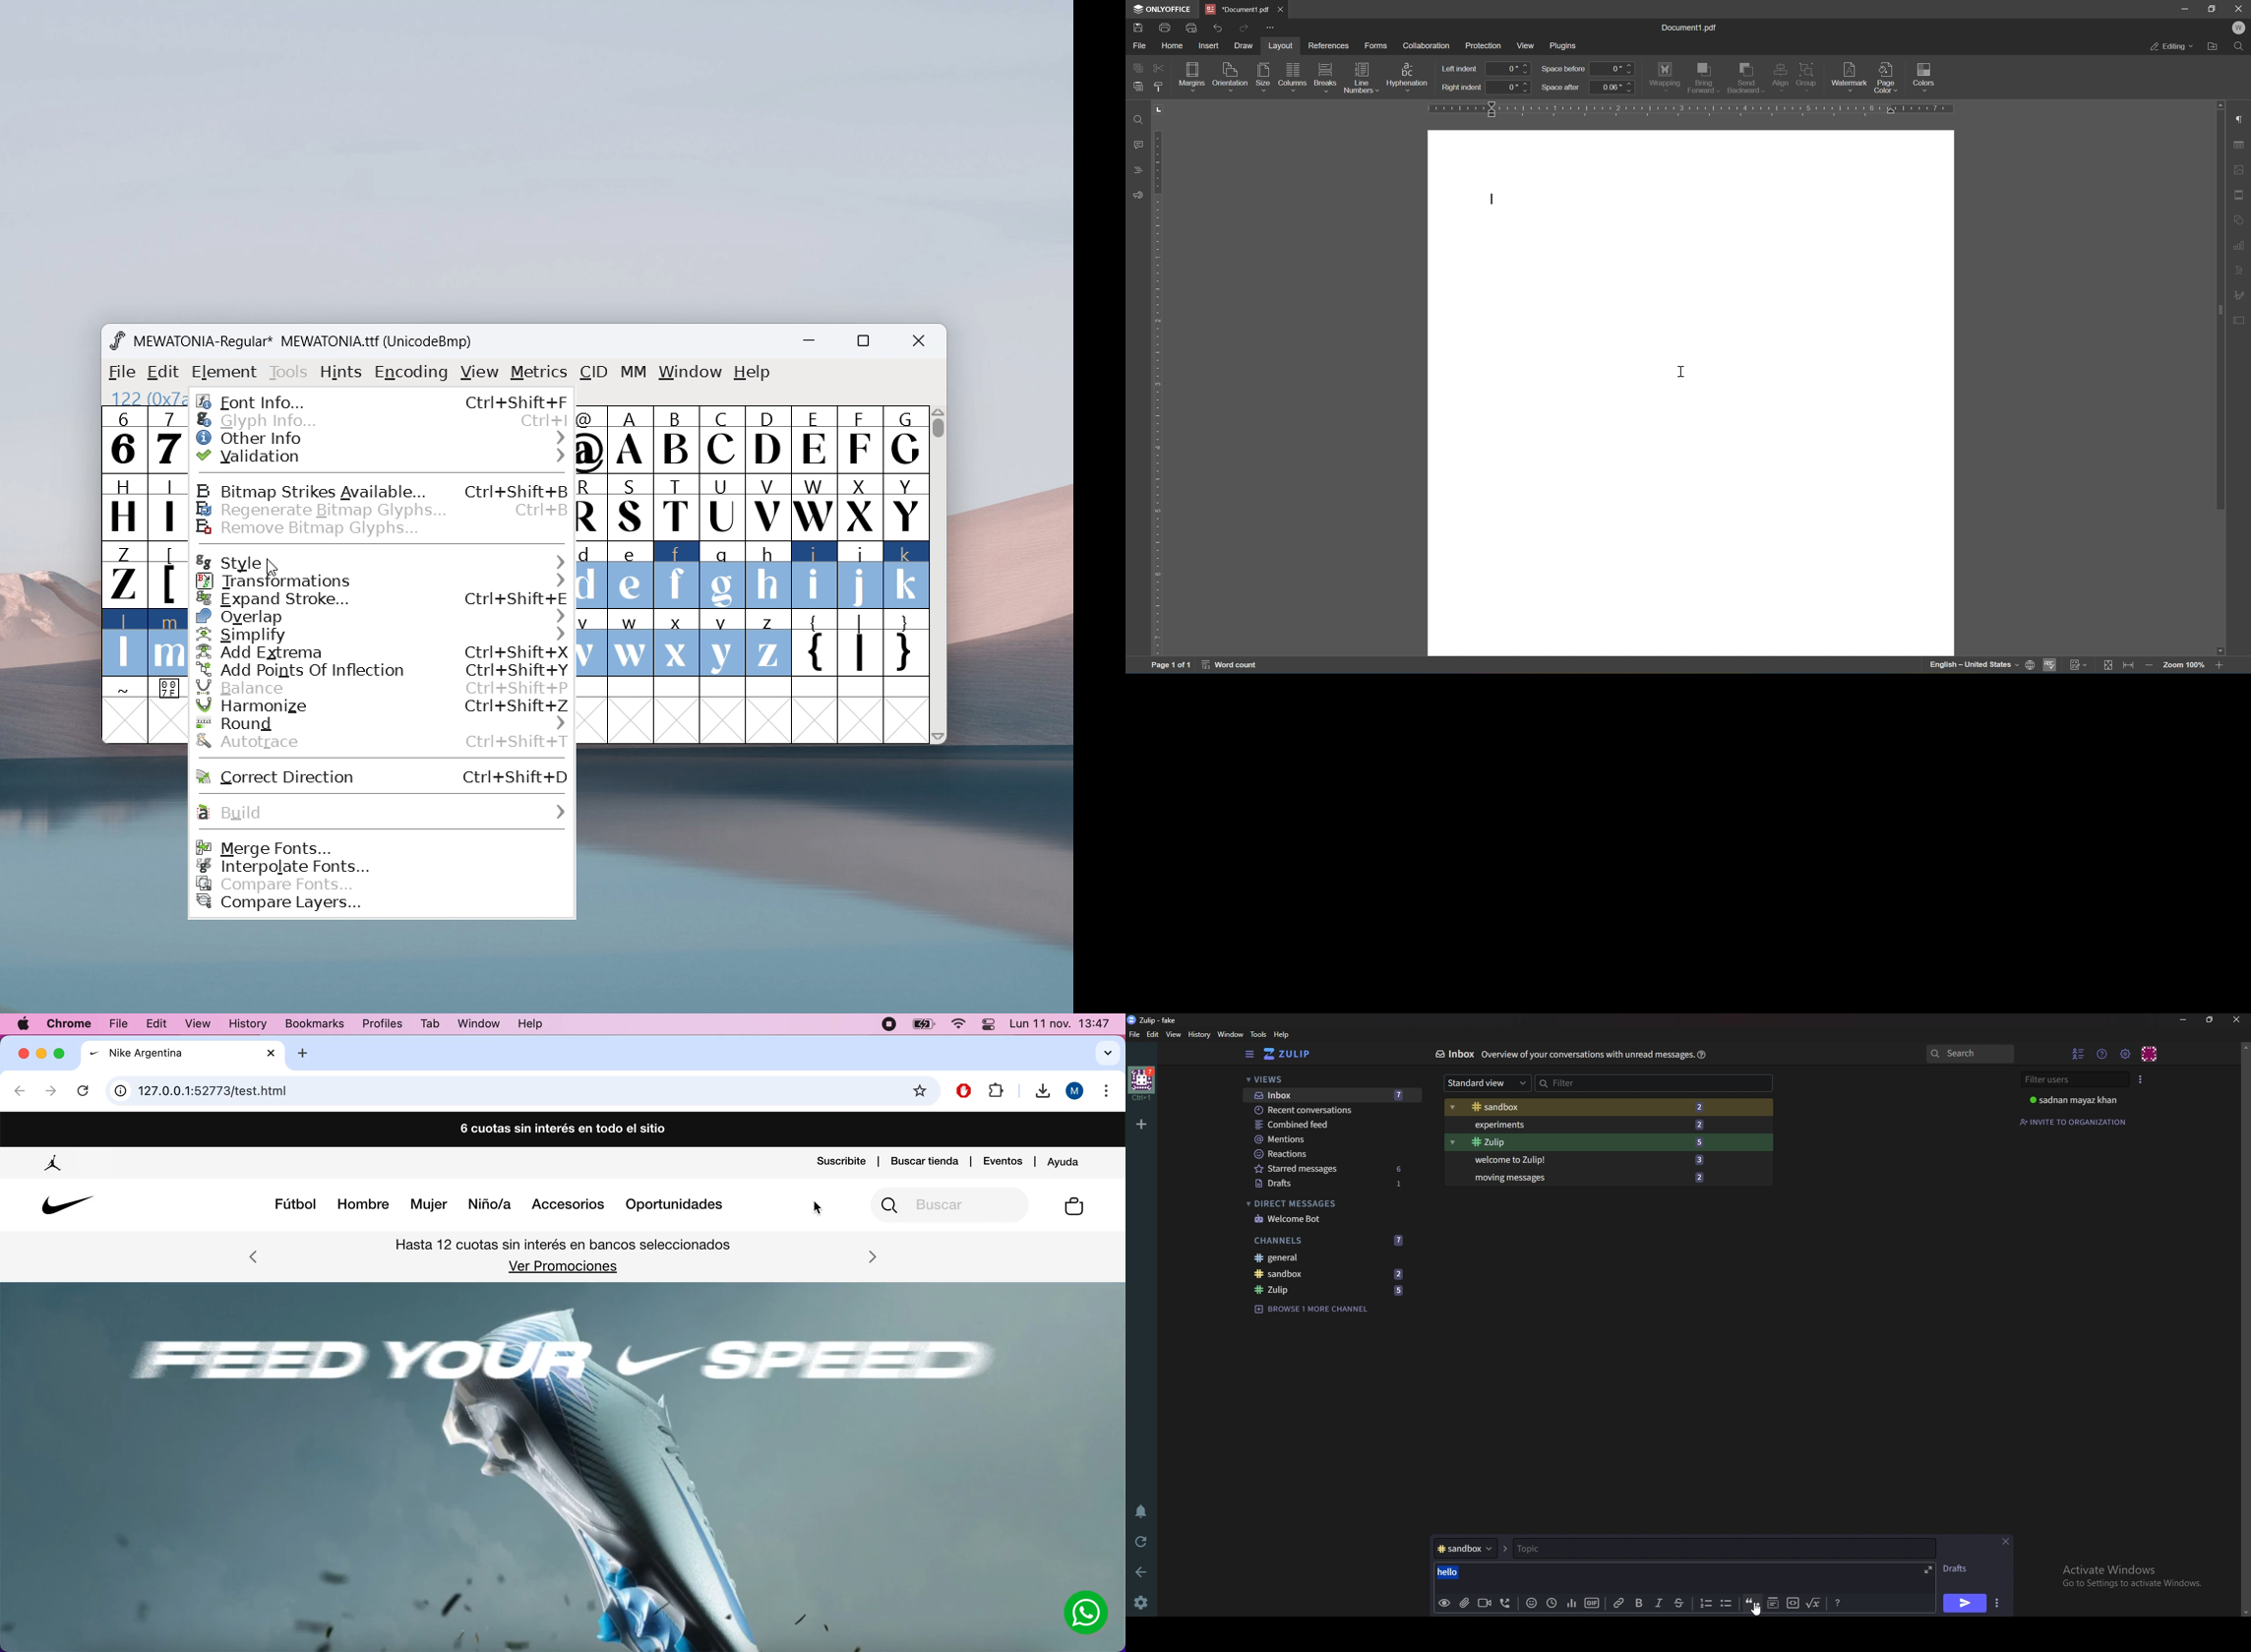 The width and height of the screenshot is (2268, 1652). What do you see at coordinates (539, 373) in the screenshot?
I see `metrics` at bounding box center [539, 373].